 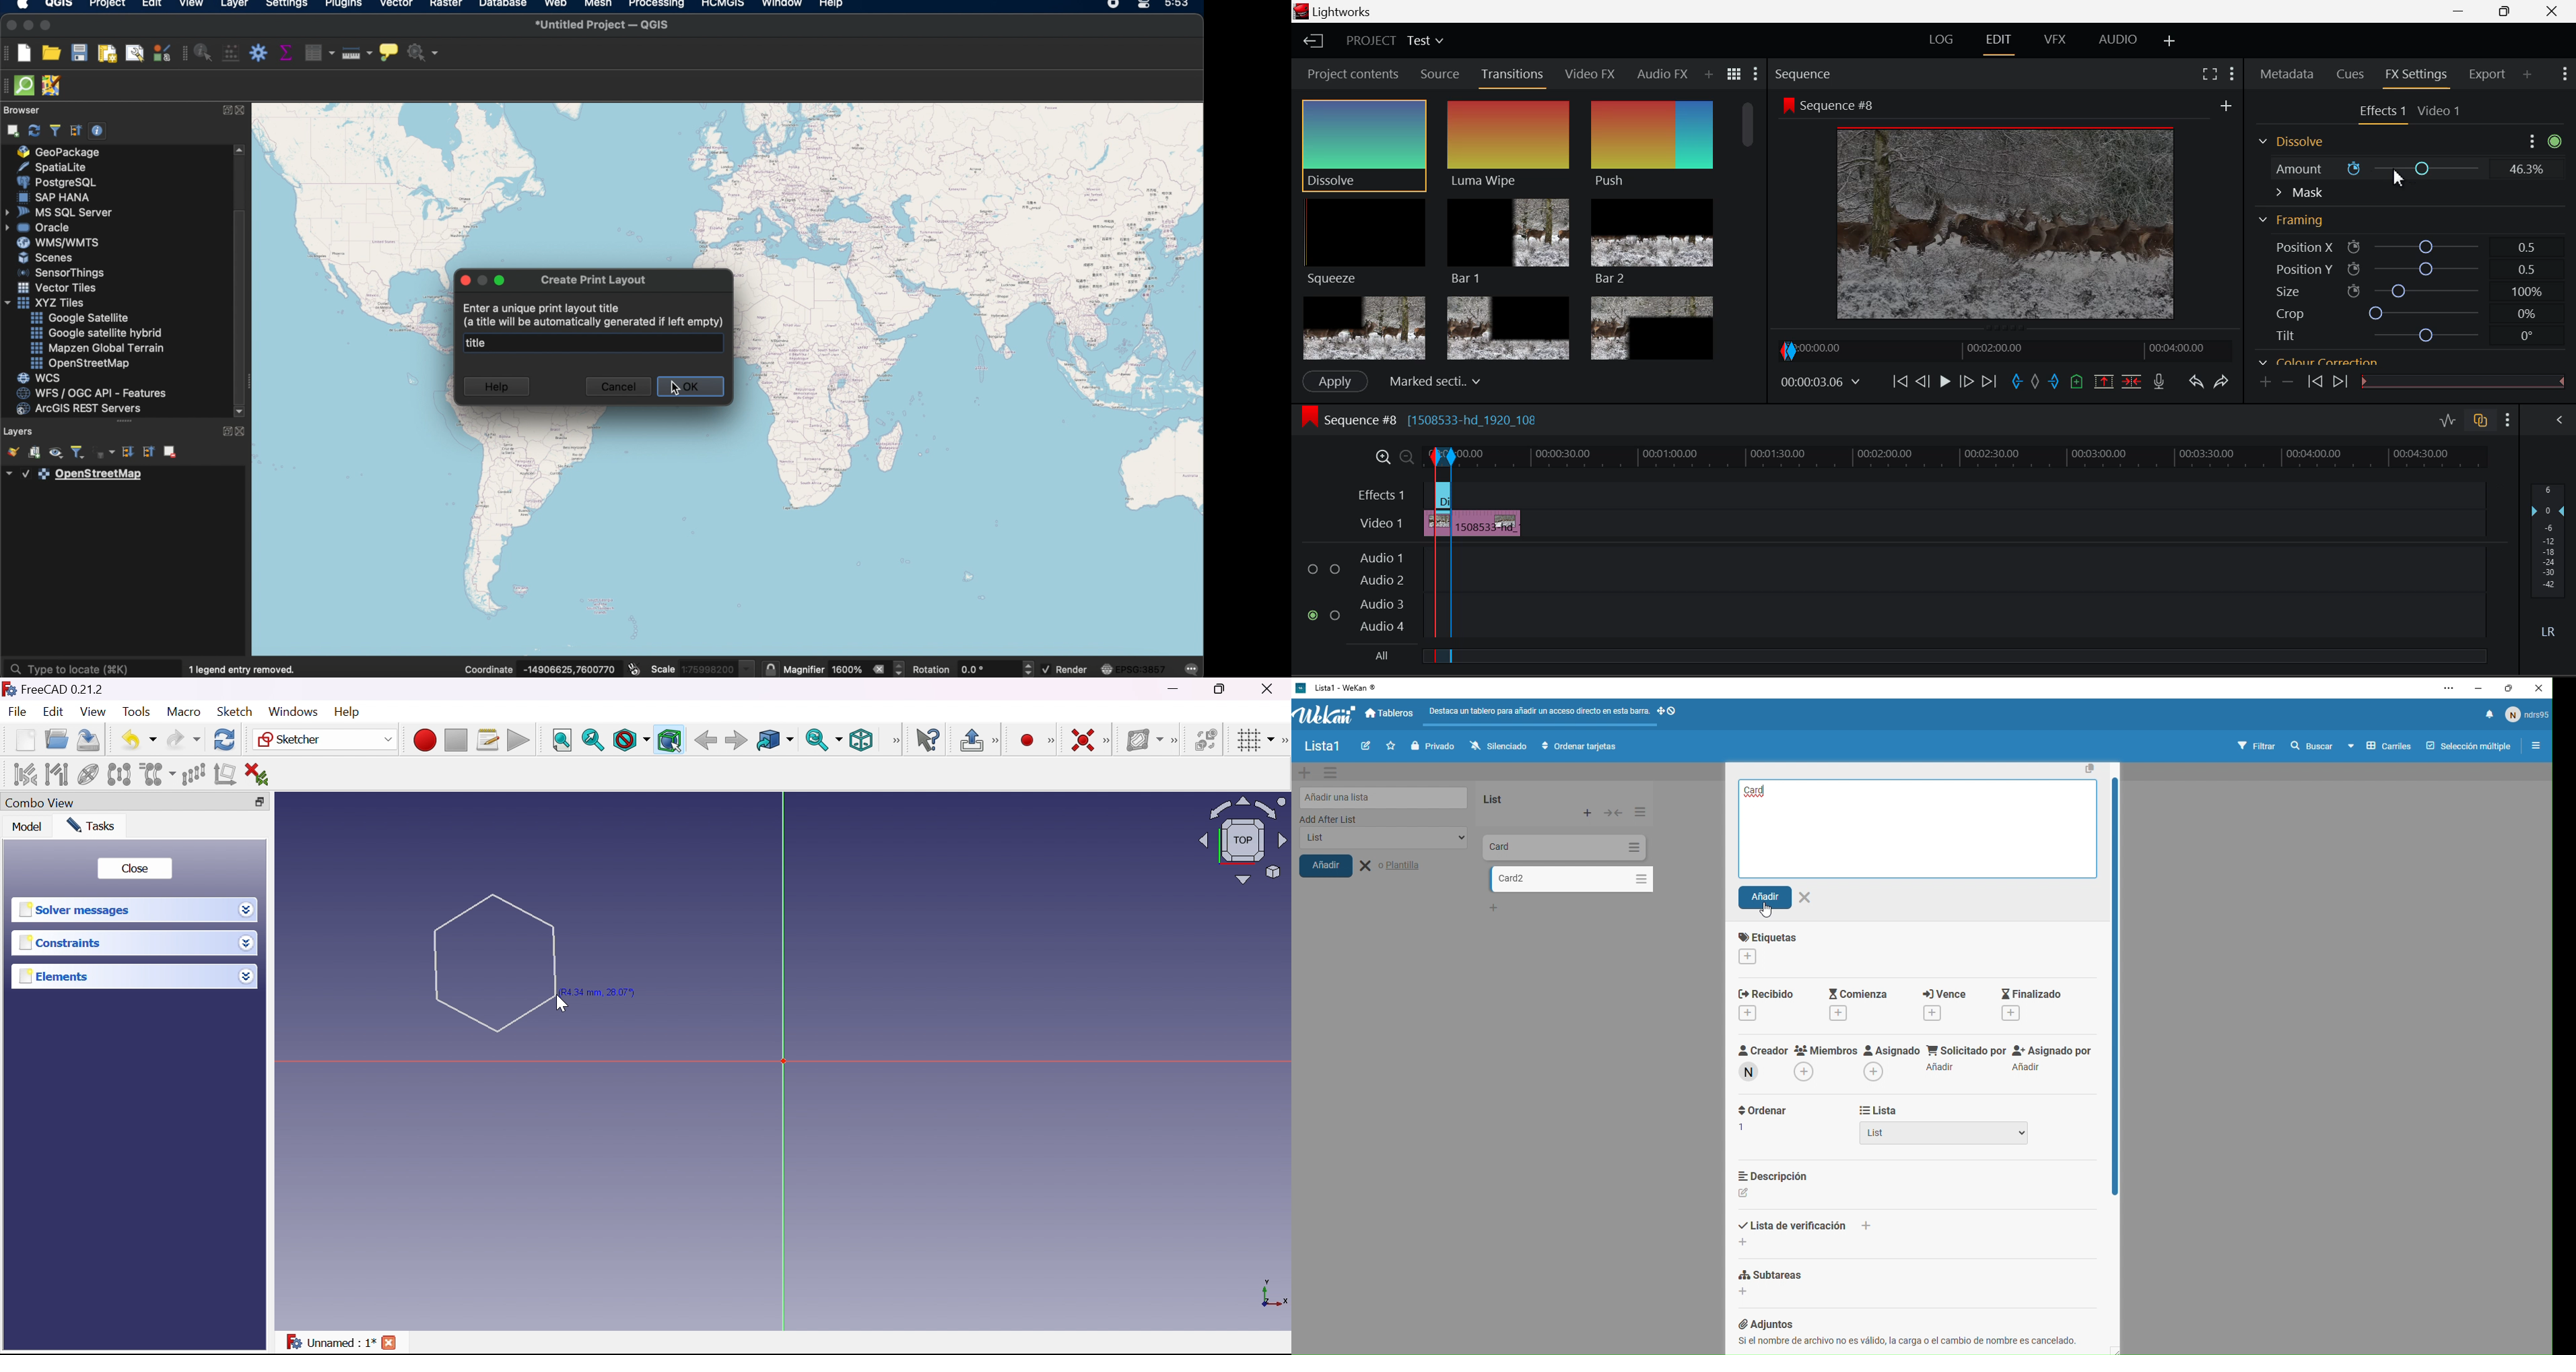 I want to click on Card, so click(x=1533, y=846).